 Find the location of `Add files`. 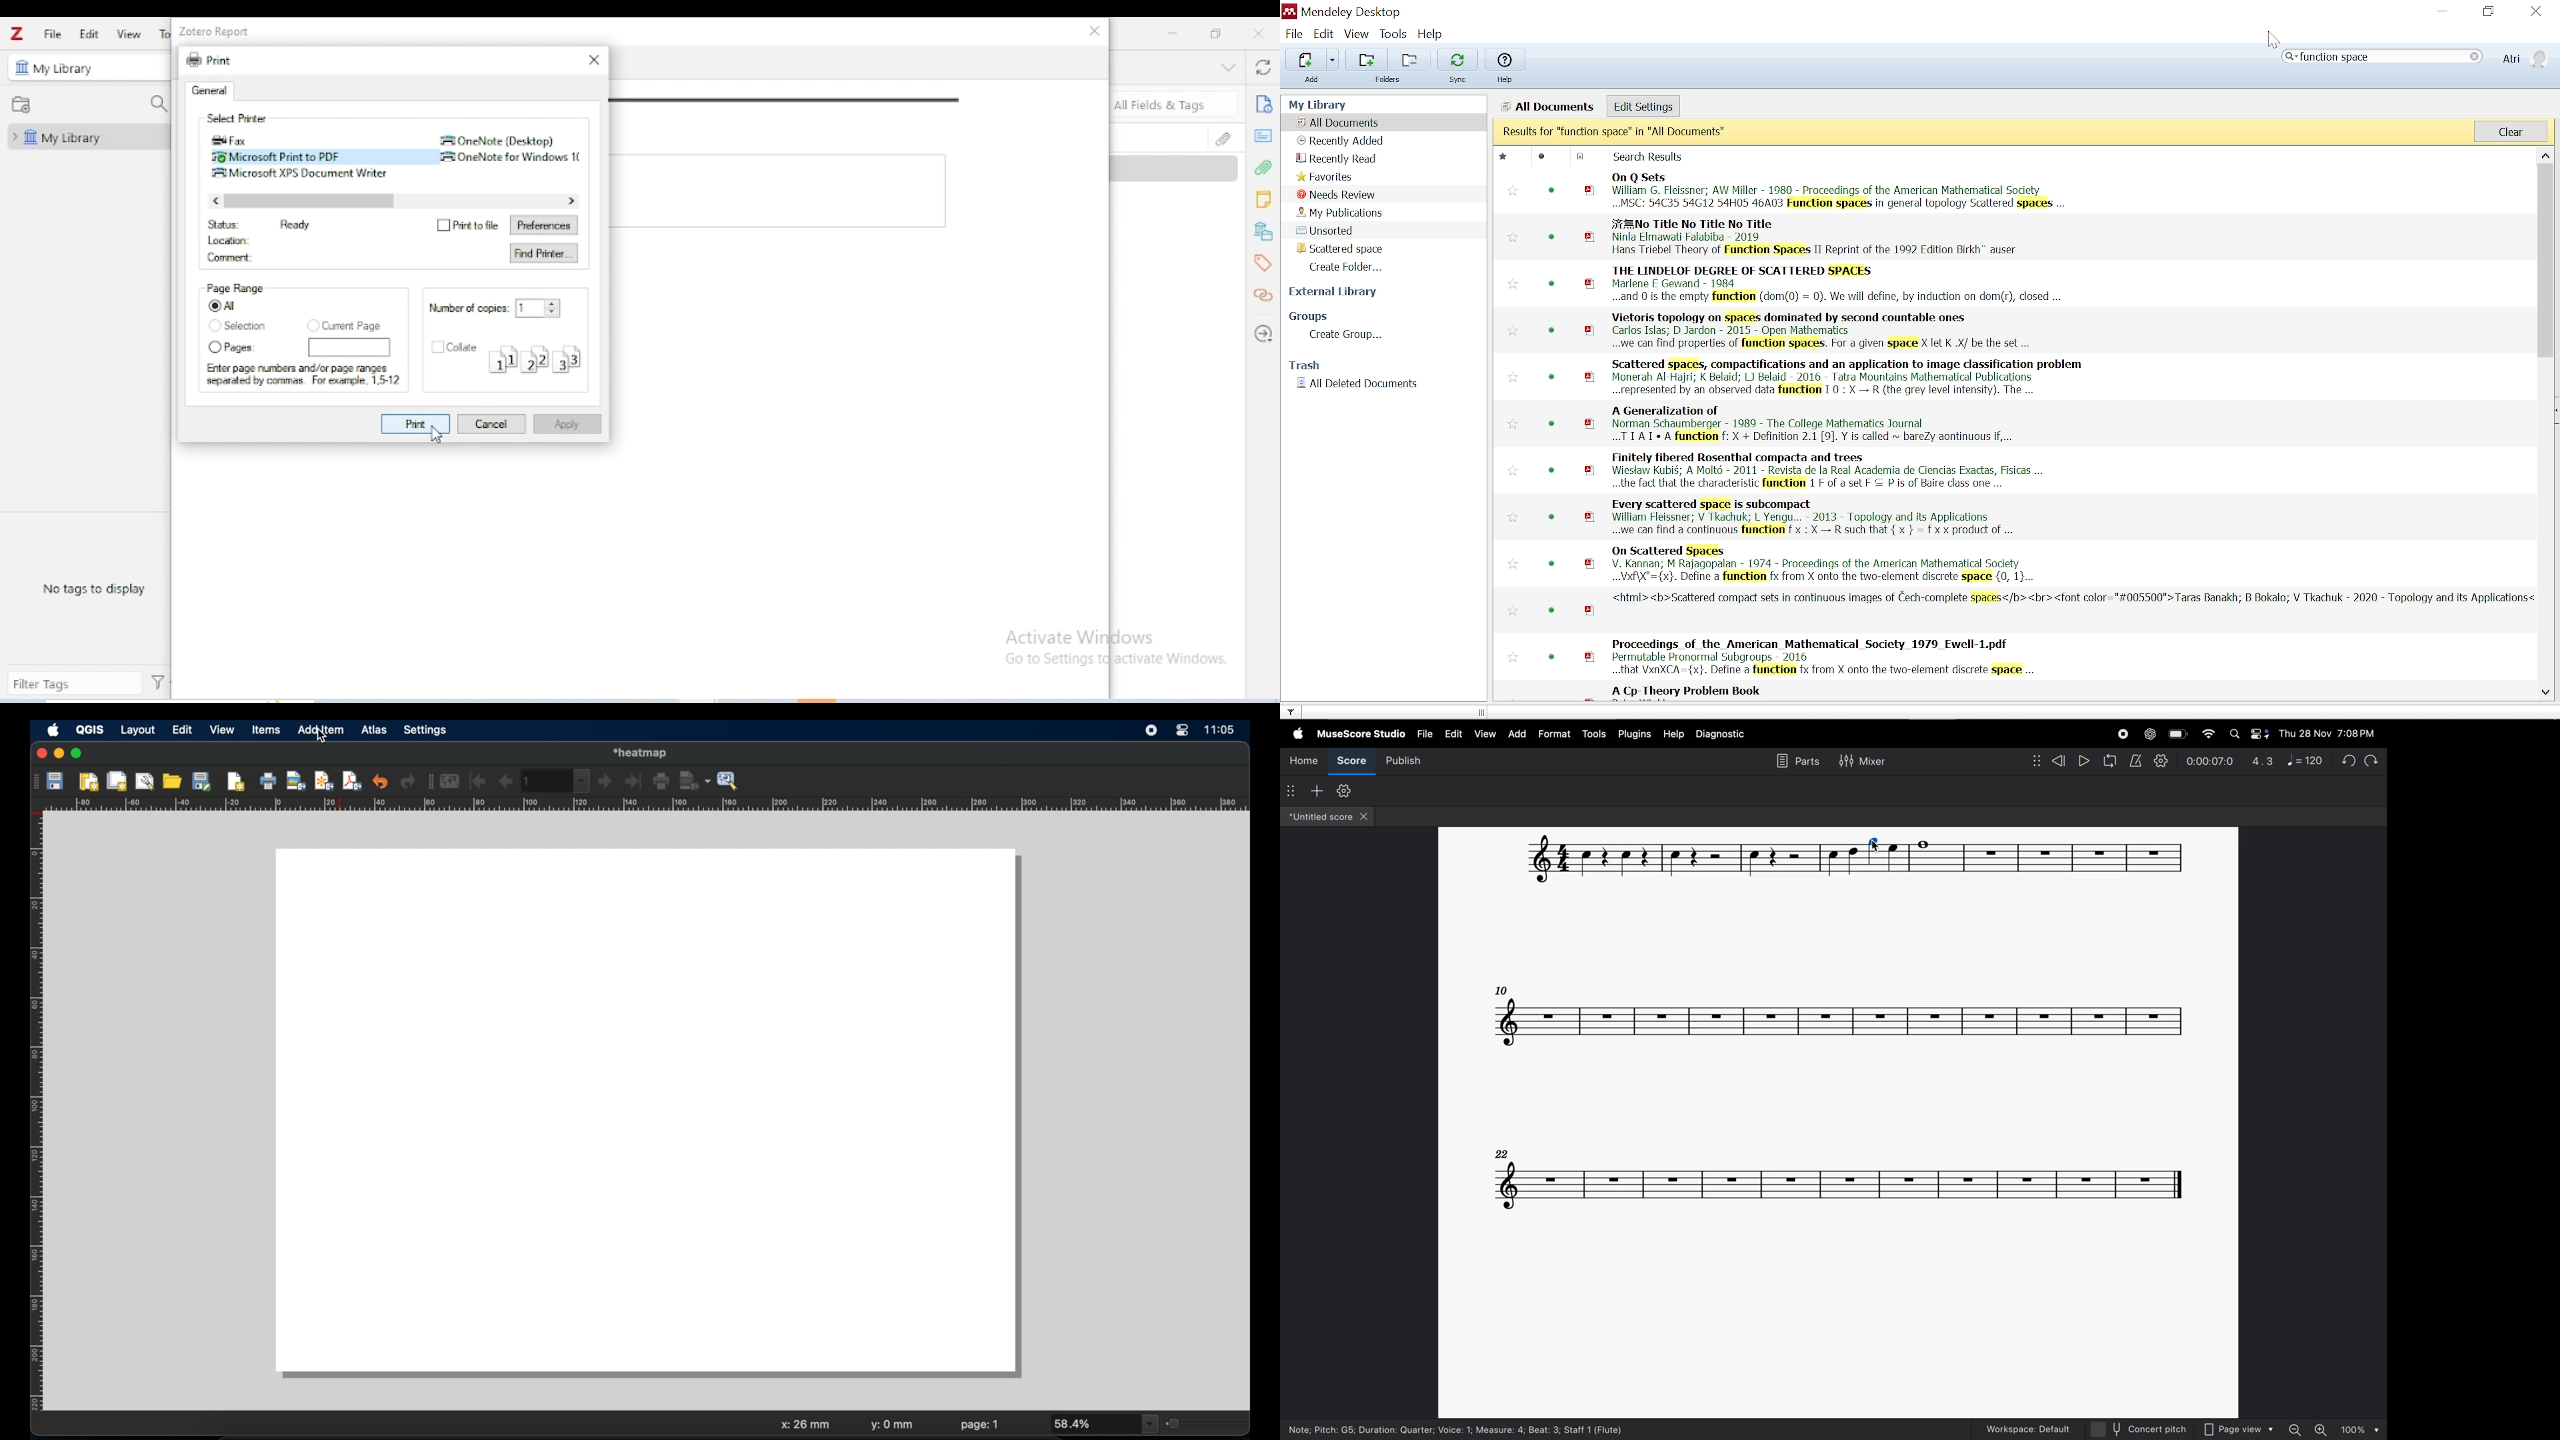

Add files is located at coordinates (1304, 59).